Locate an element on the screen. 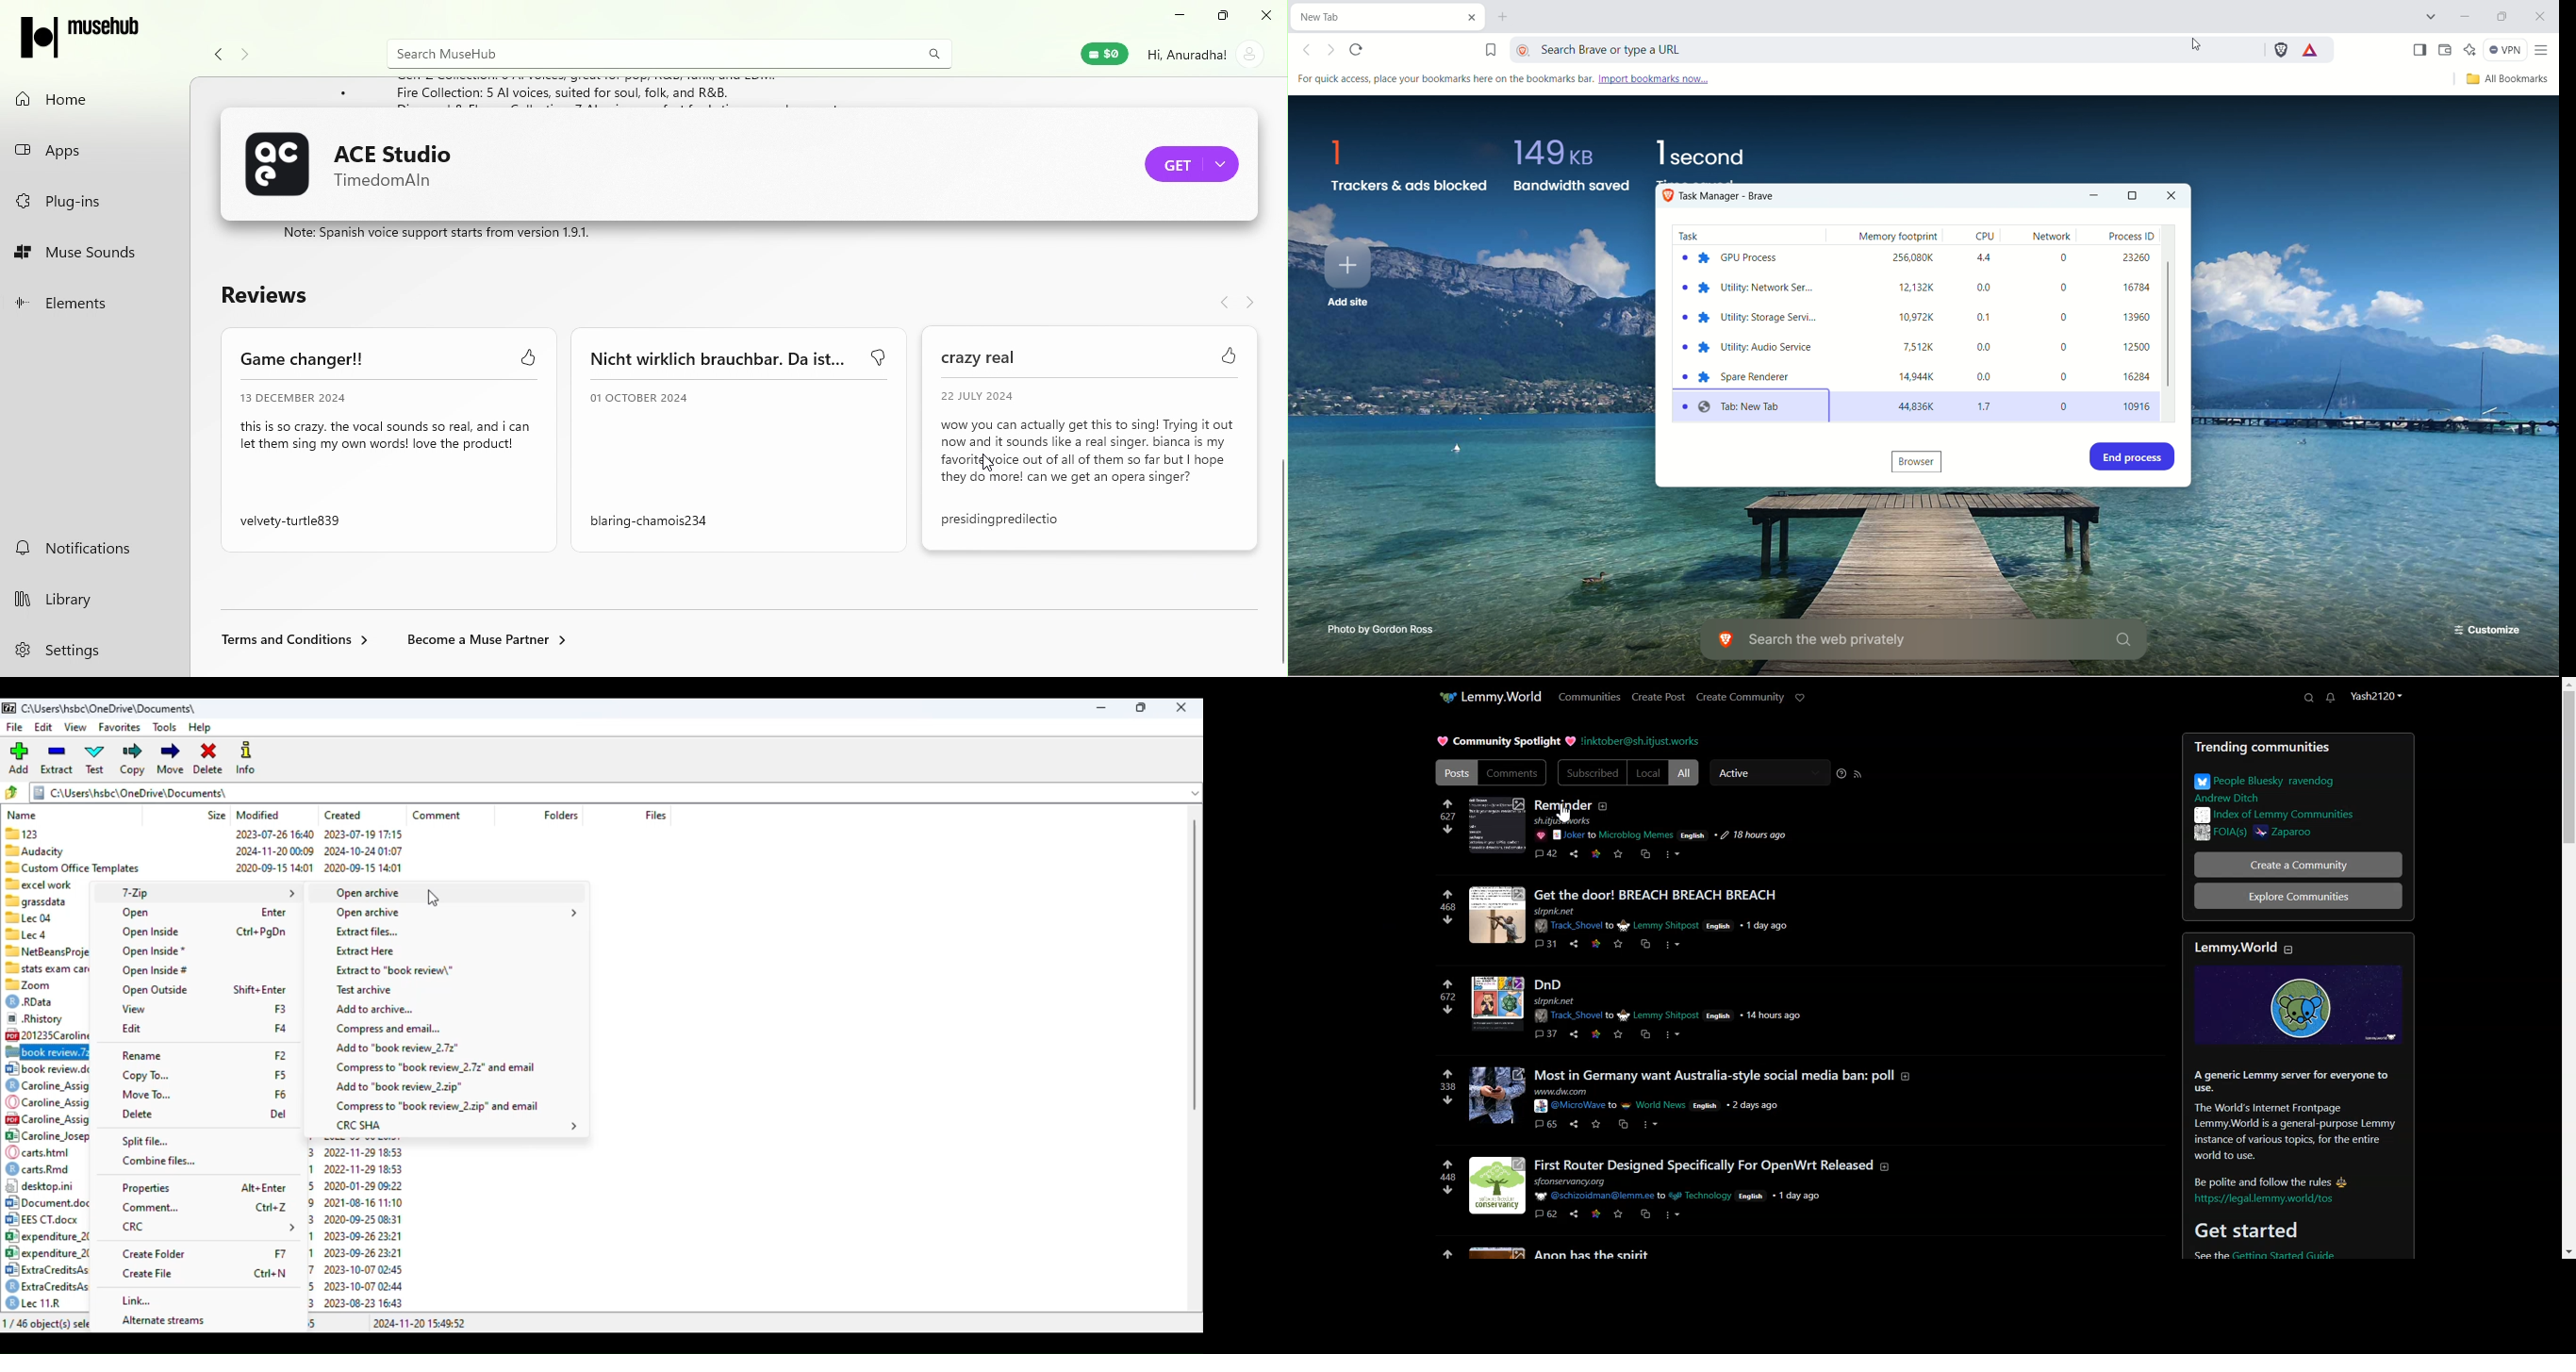 This screenshot has height=1372, width=2576. Upvote is located at coordinates (1447, 810).